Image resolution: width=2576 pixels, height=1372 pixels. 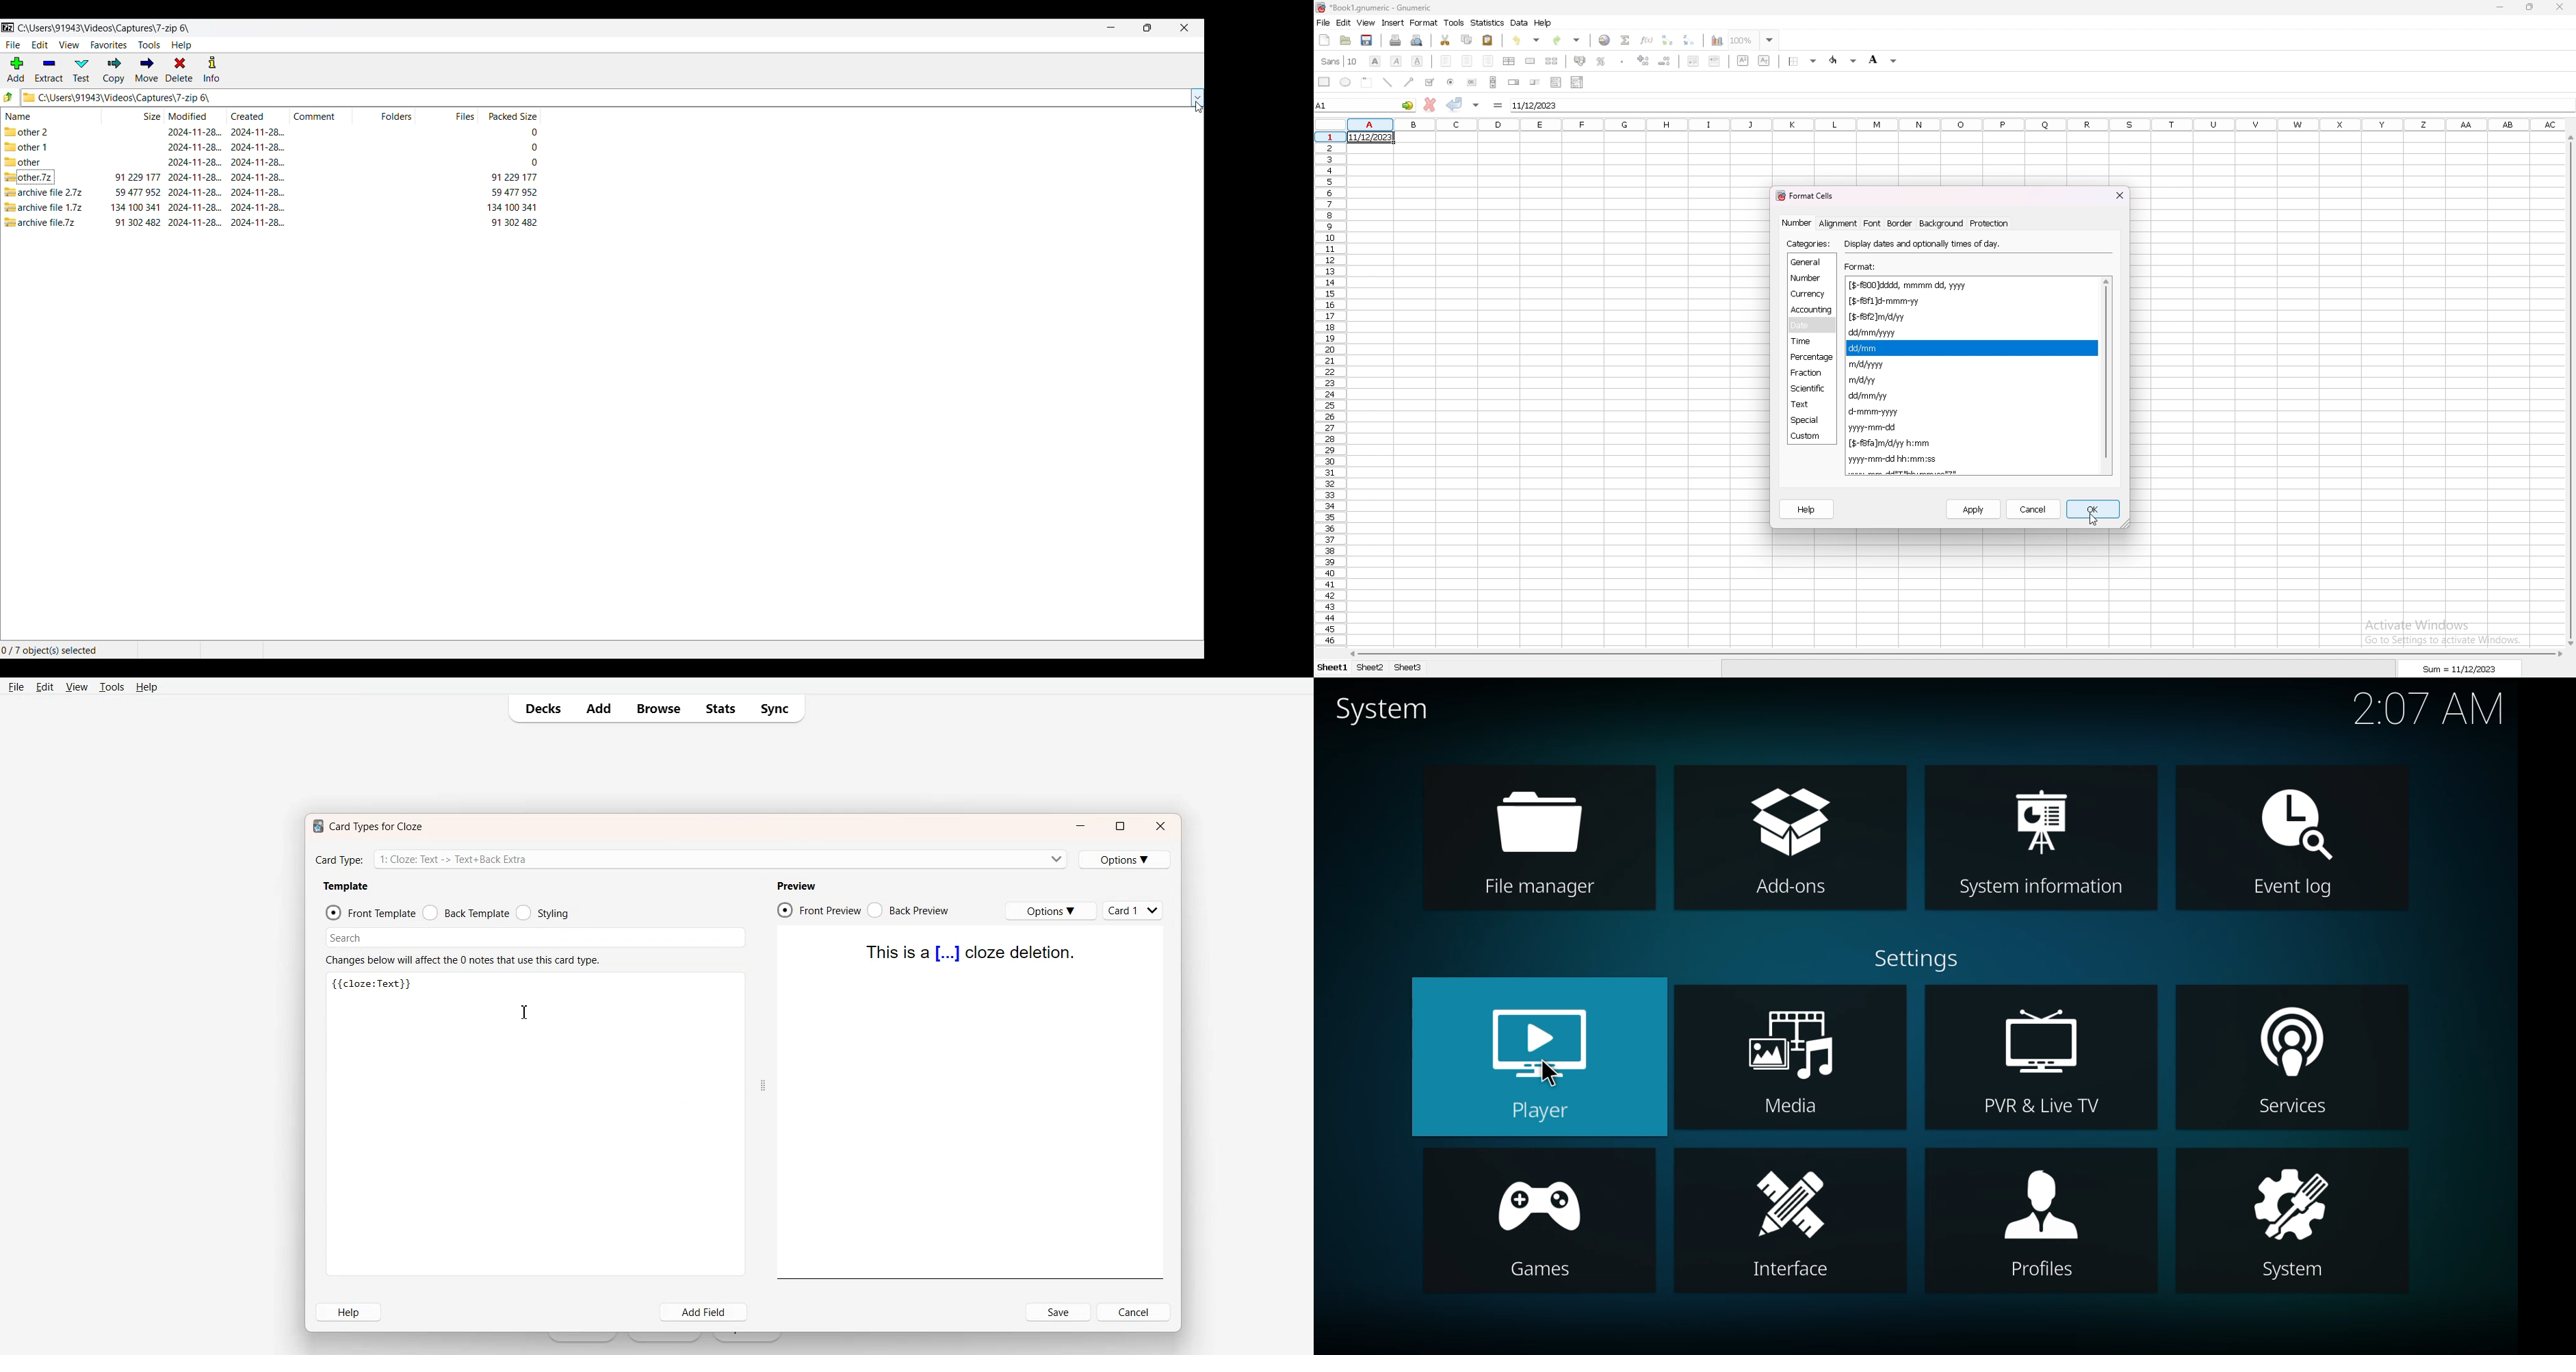 What do you see at coordinates (1715, 61) in the screenshot?
I see `increase indent` at bounding box center [1715, 61].